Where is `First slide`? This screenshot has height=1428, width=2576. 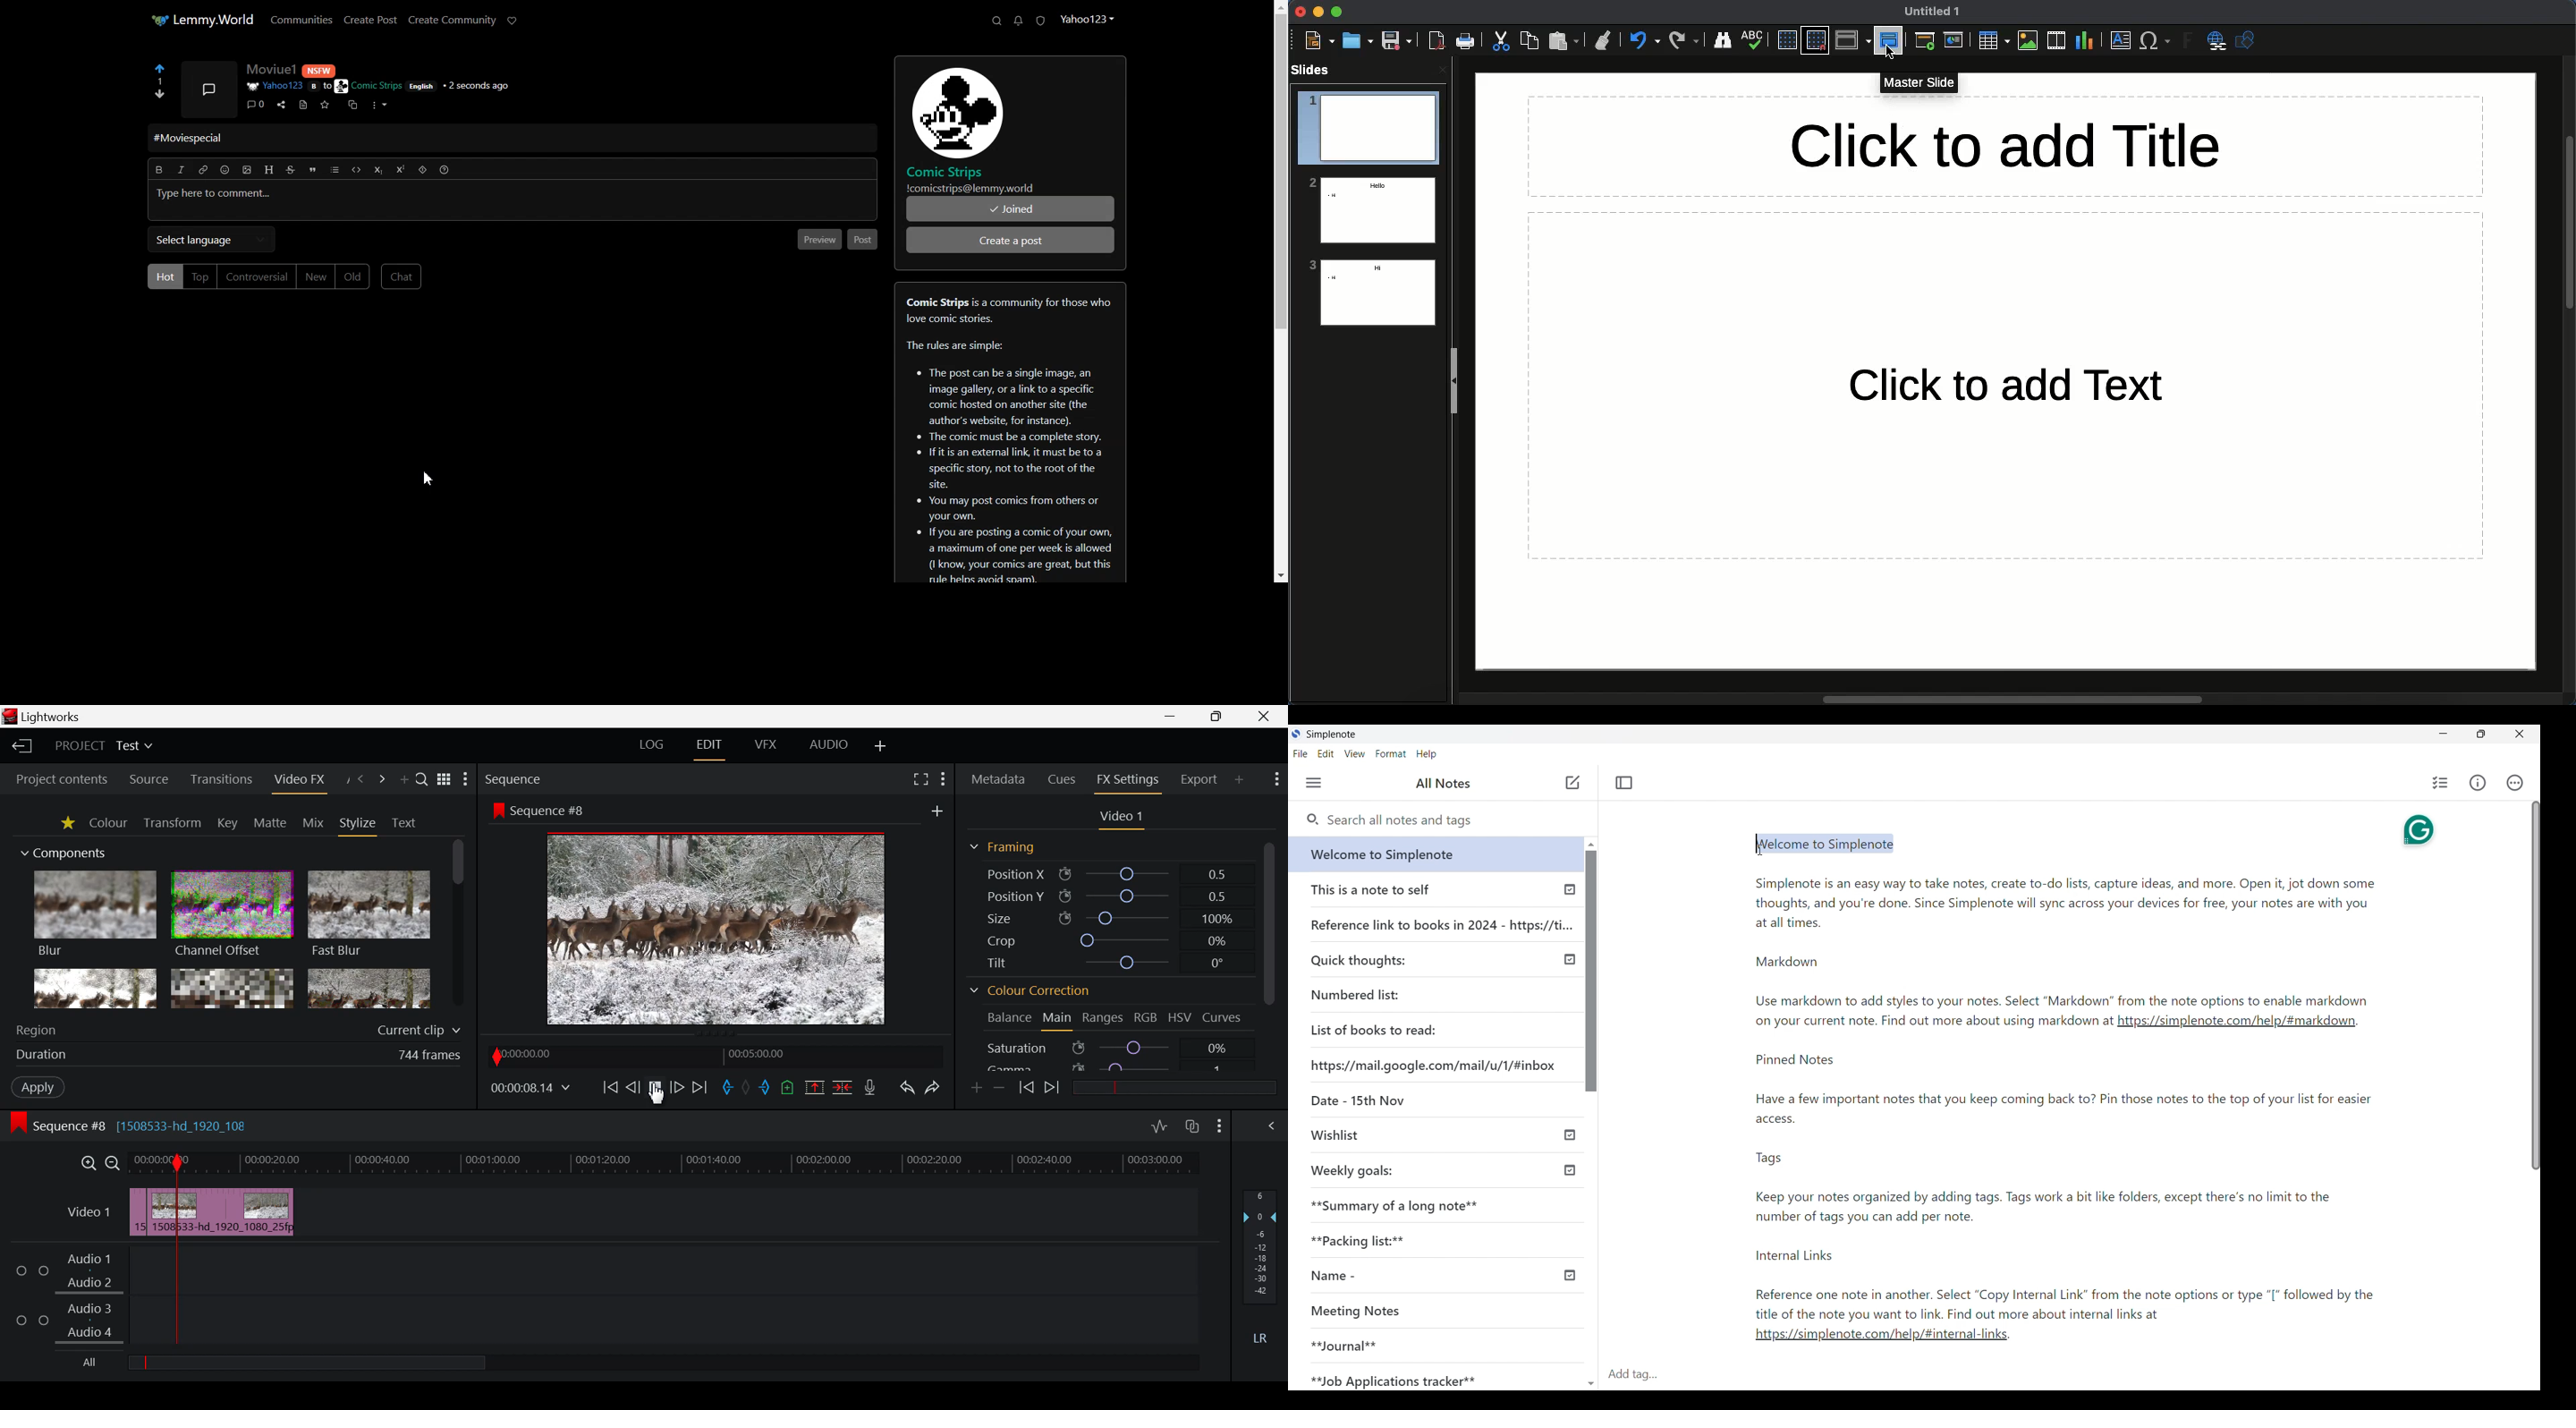
First slide is located at coordinates (1927, 41).